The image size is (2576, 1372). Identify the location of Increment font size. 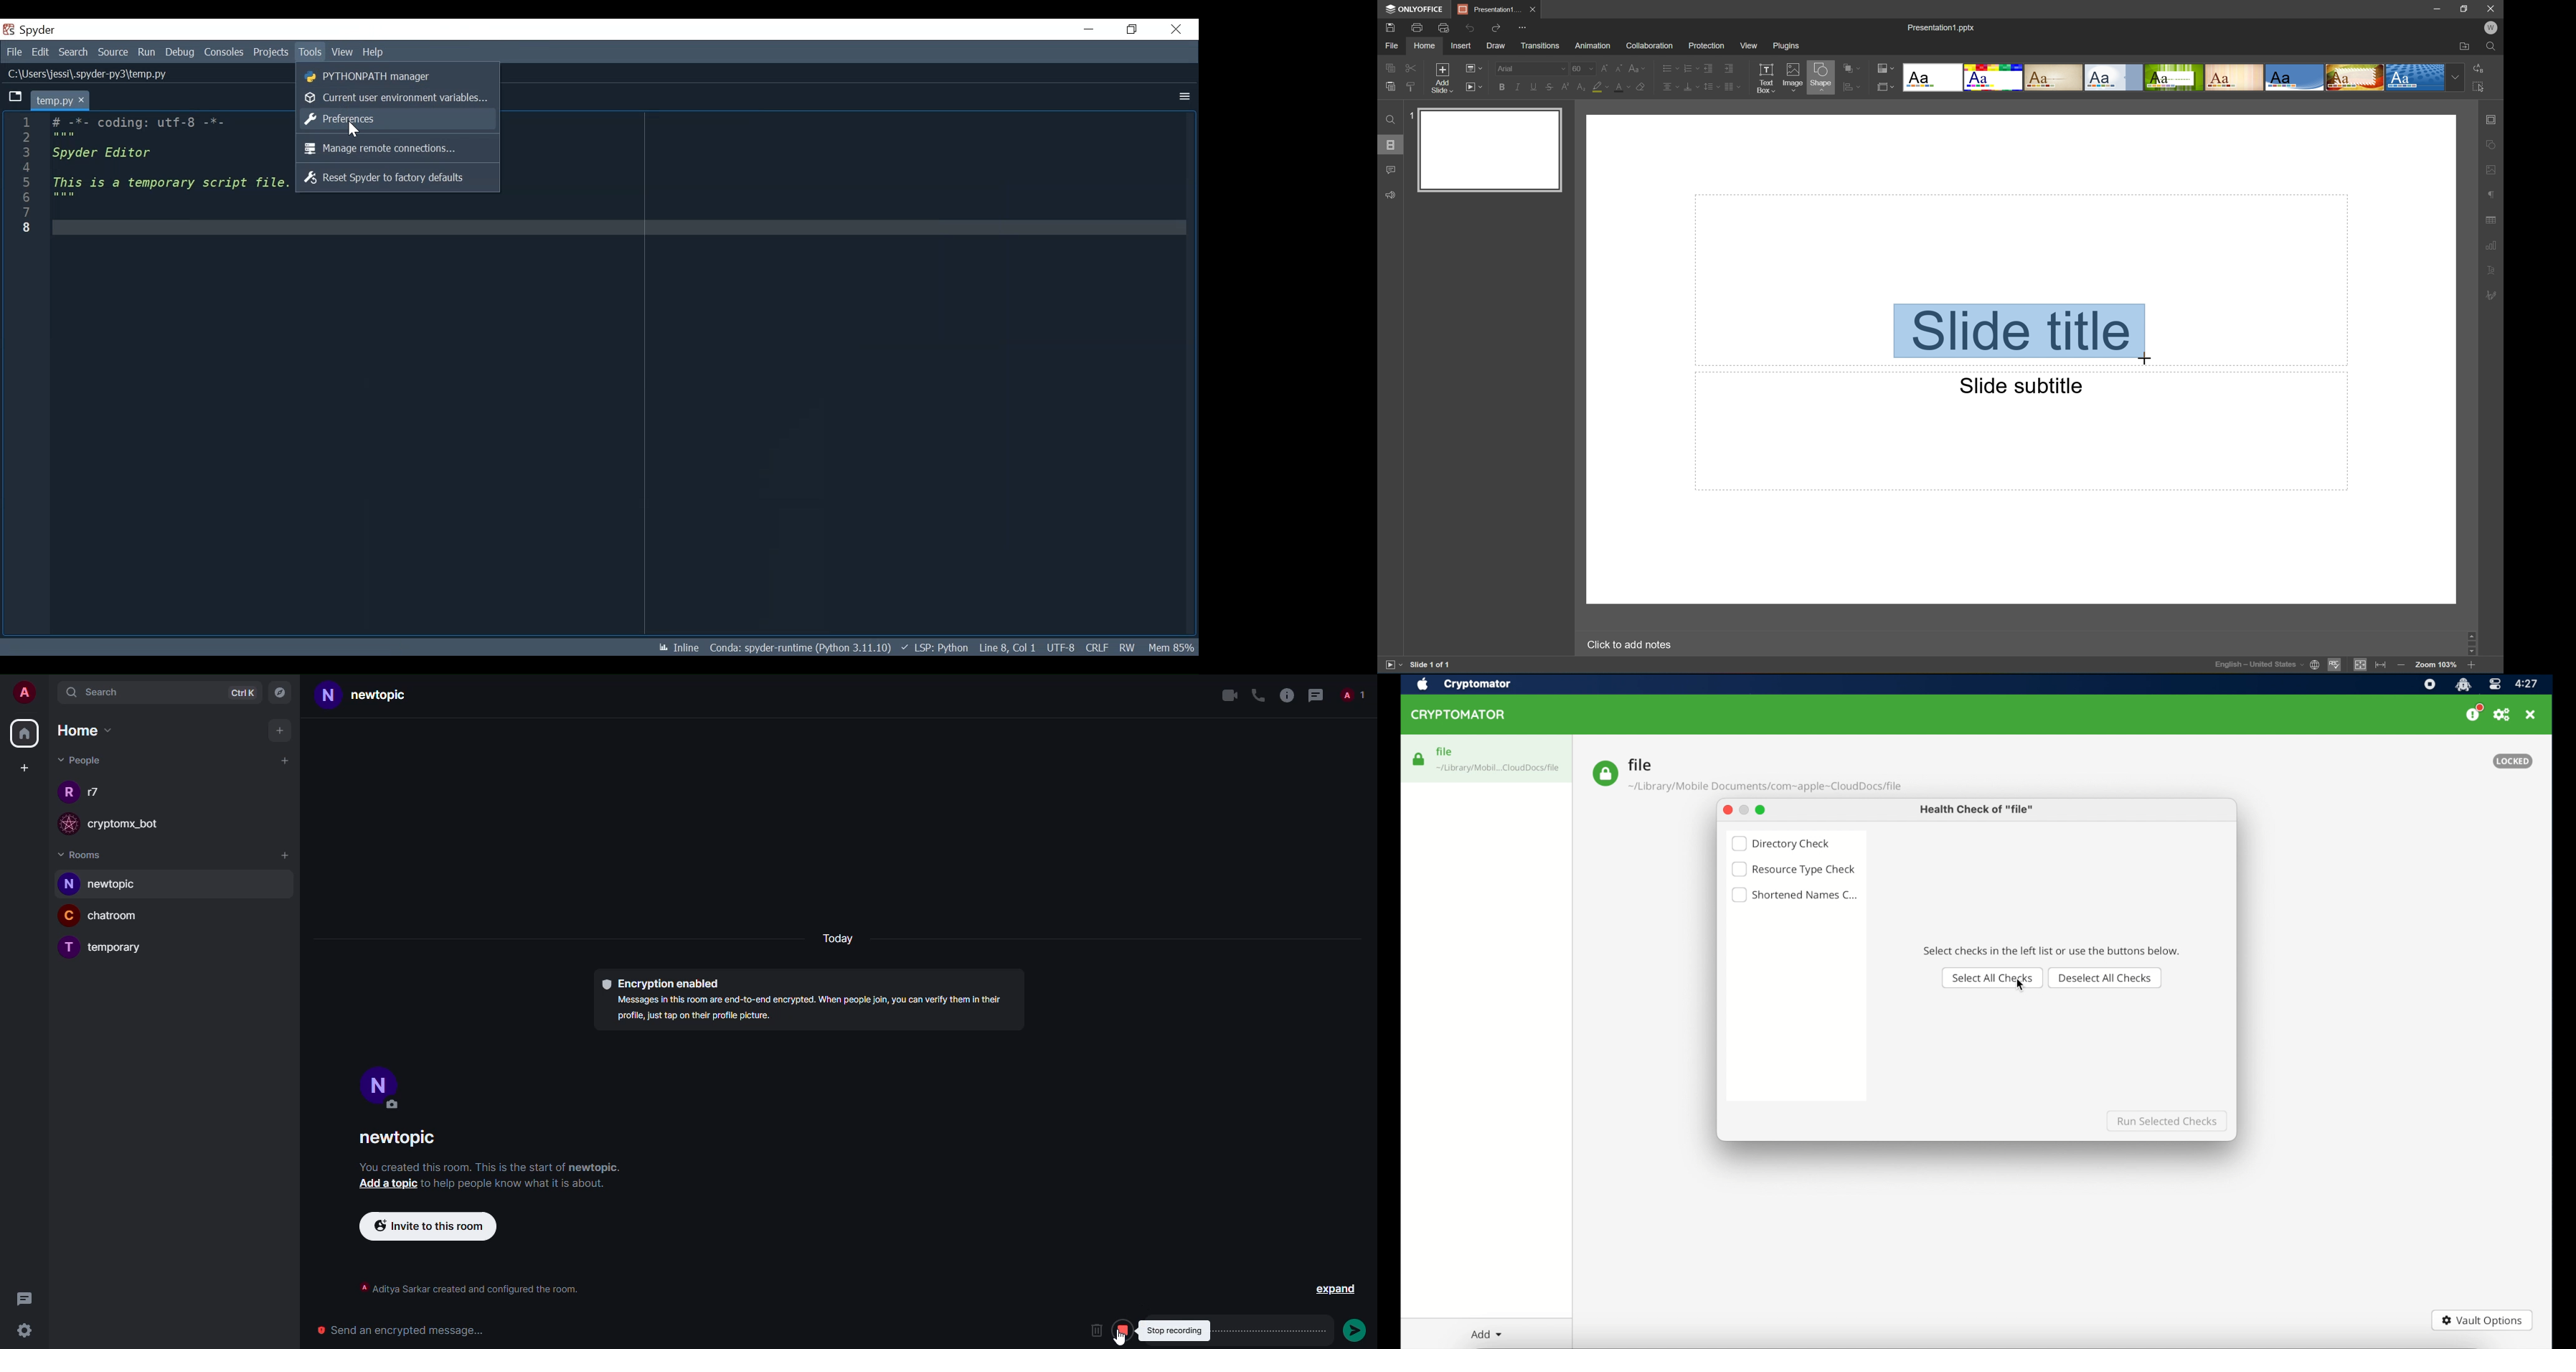
(1603, 67).